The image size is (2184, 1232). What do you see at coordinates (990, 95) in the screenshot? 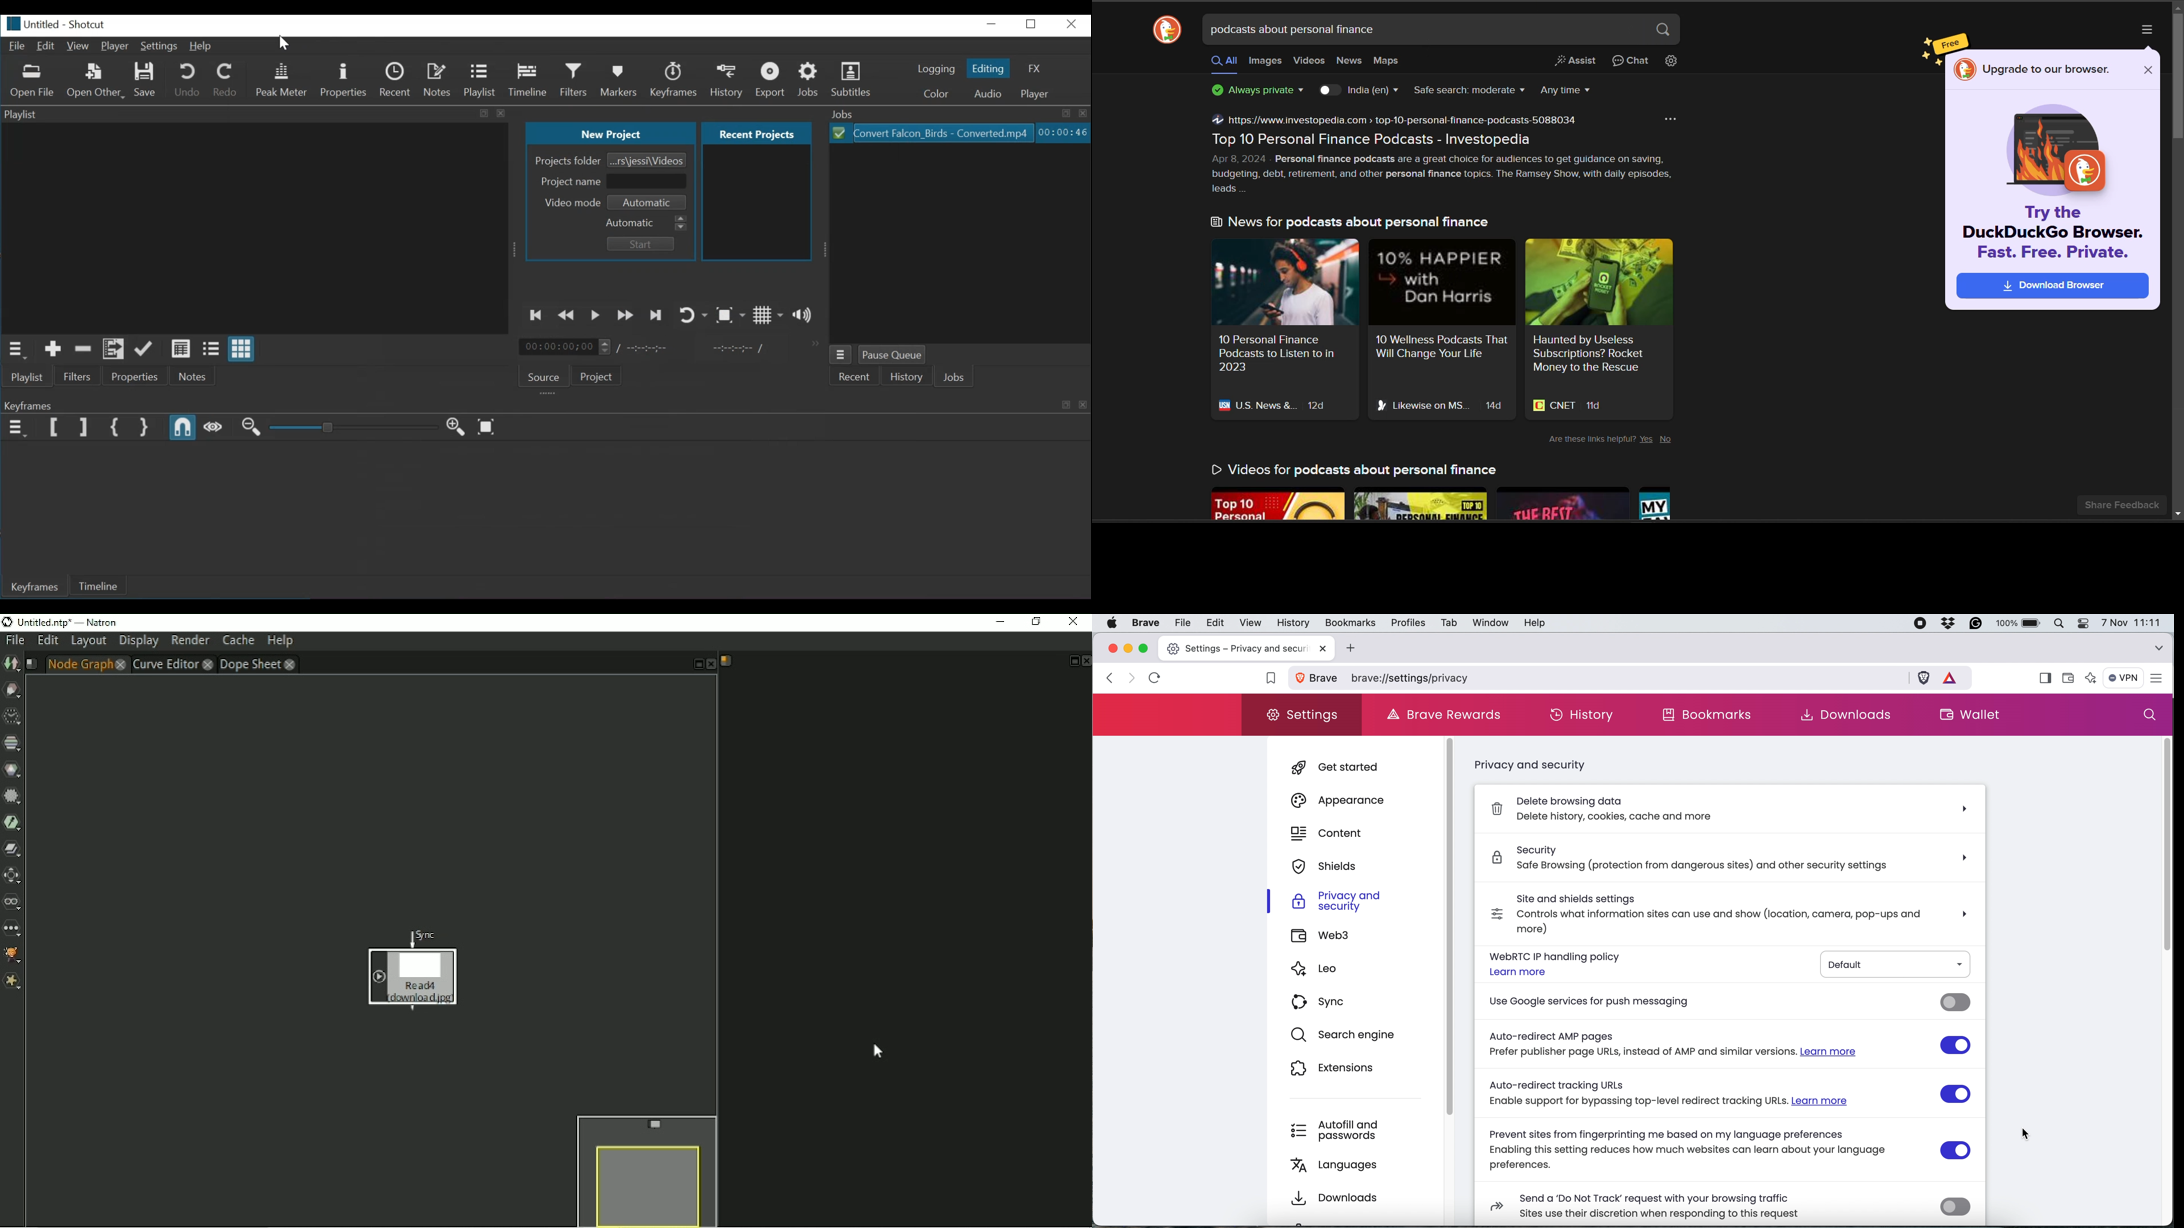
I see `Audio` at bounding box center [990, 95].